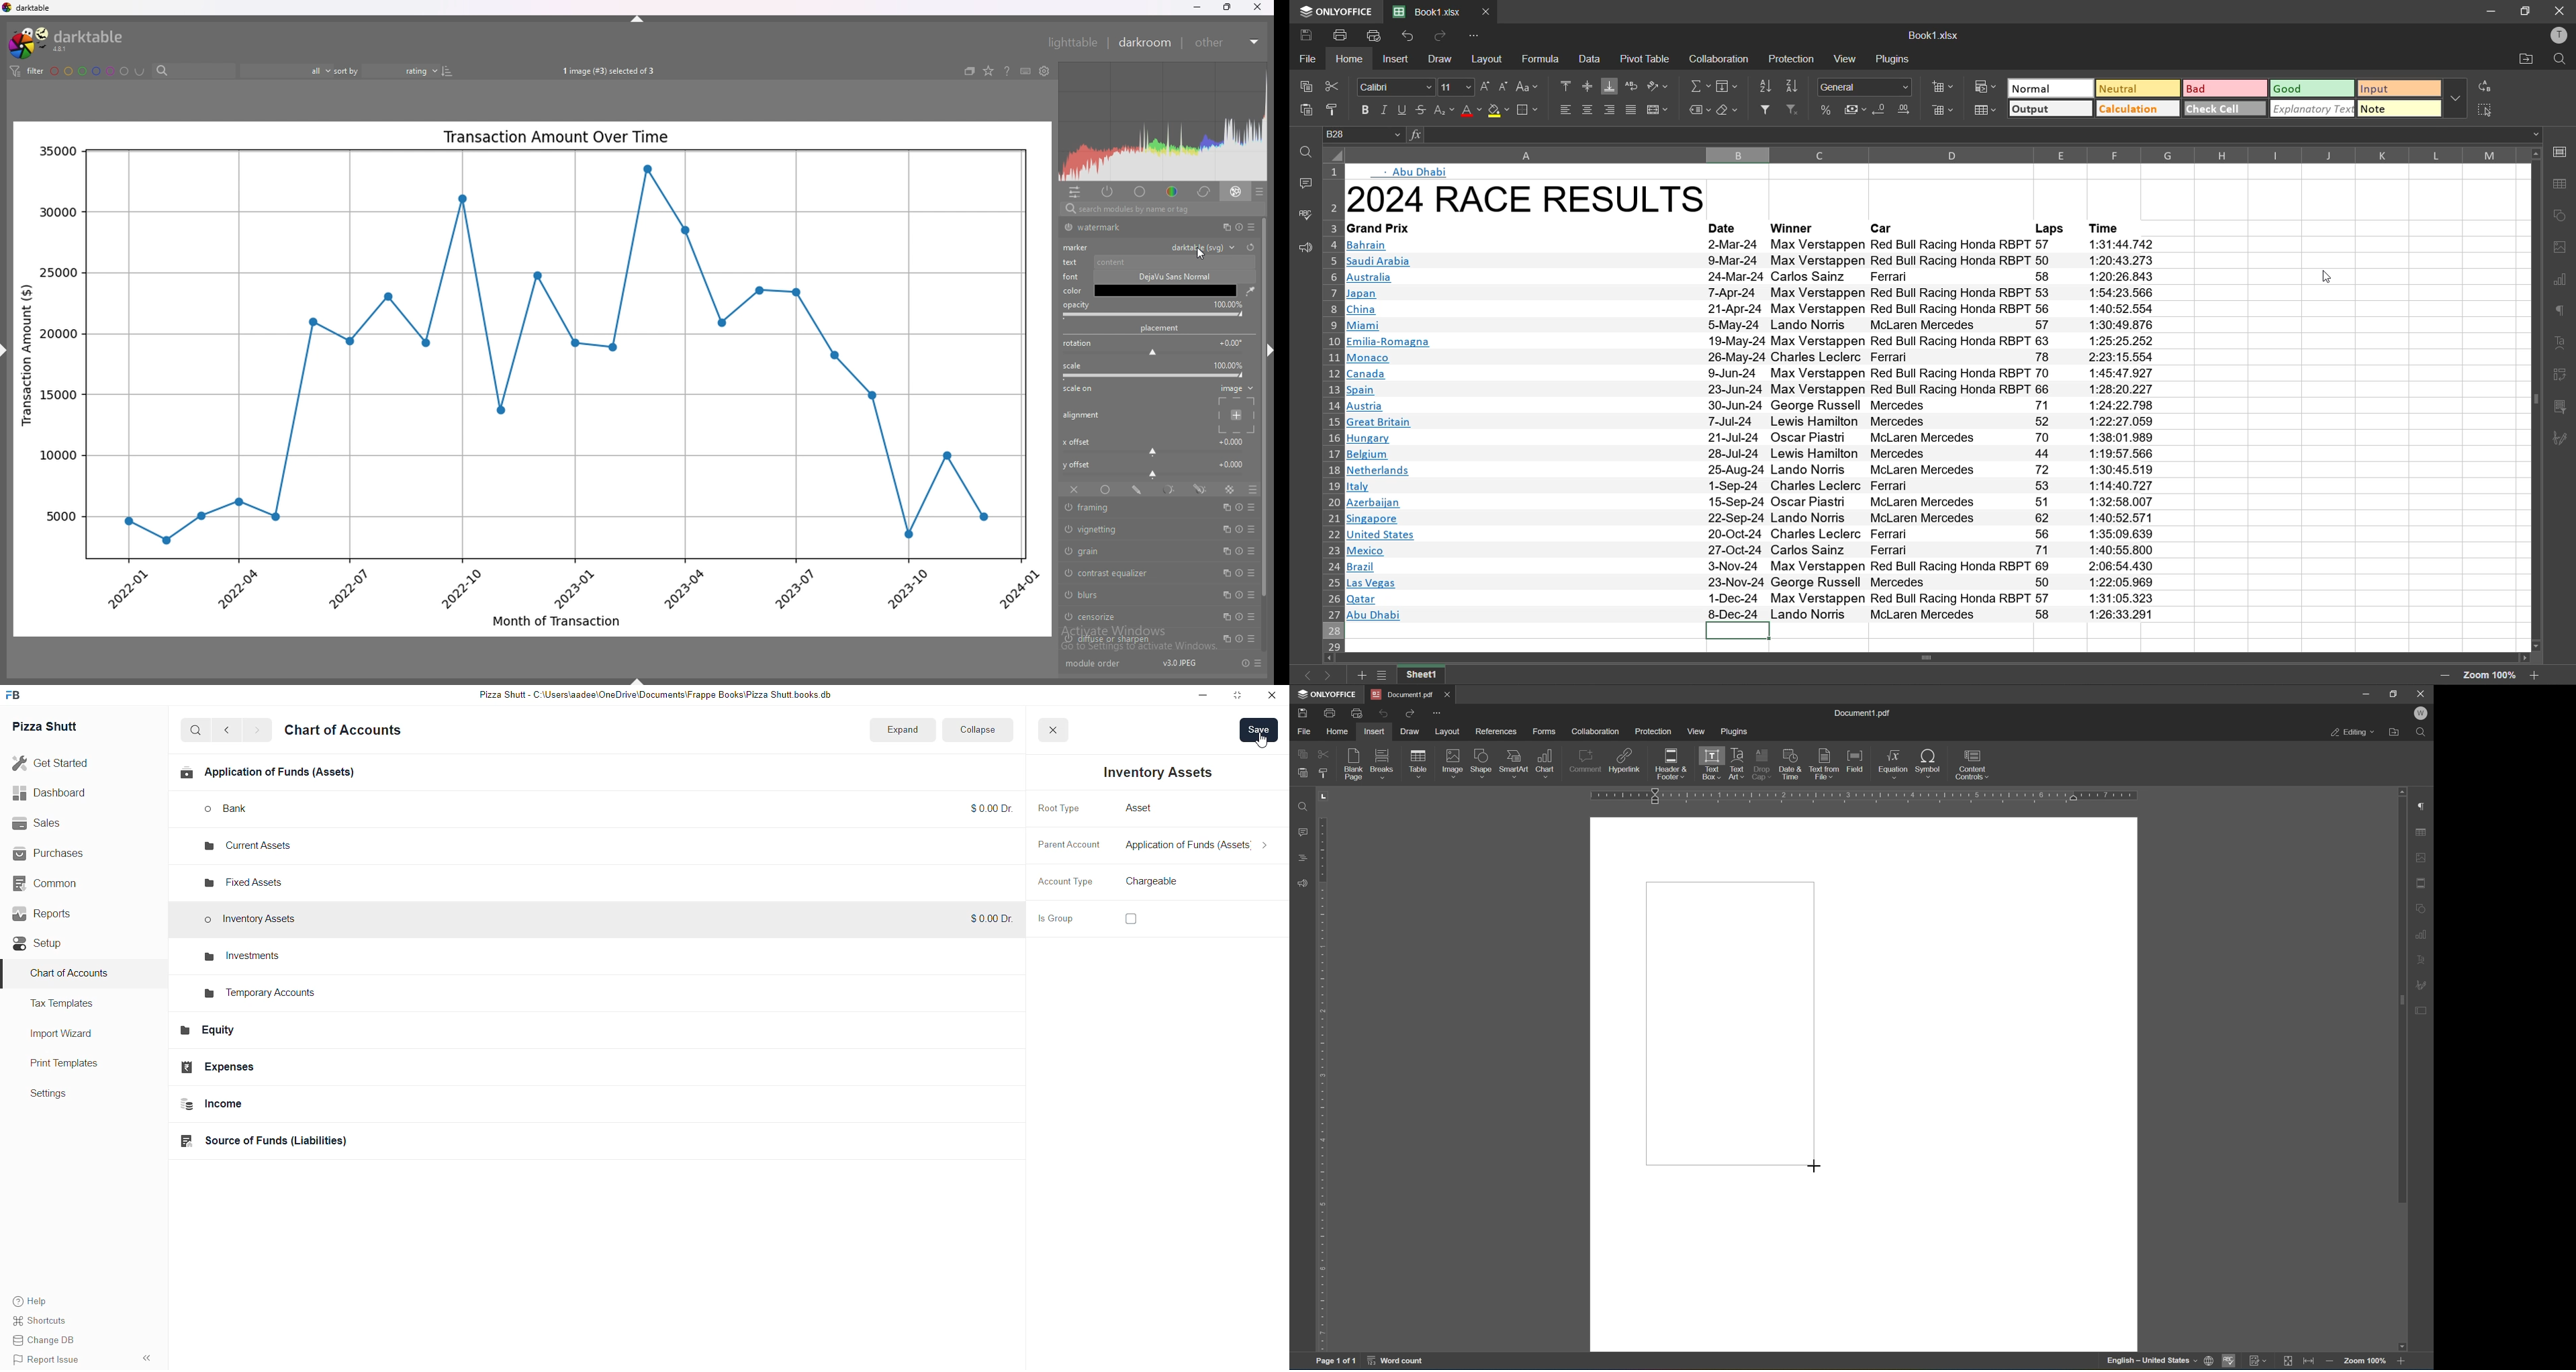 The width and height of the screenshot is (2576, 1372). Describe the element at coordinates (1229, 304) in the screenshot. I see `opacity` at that location.